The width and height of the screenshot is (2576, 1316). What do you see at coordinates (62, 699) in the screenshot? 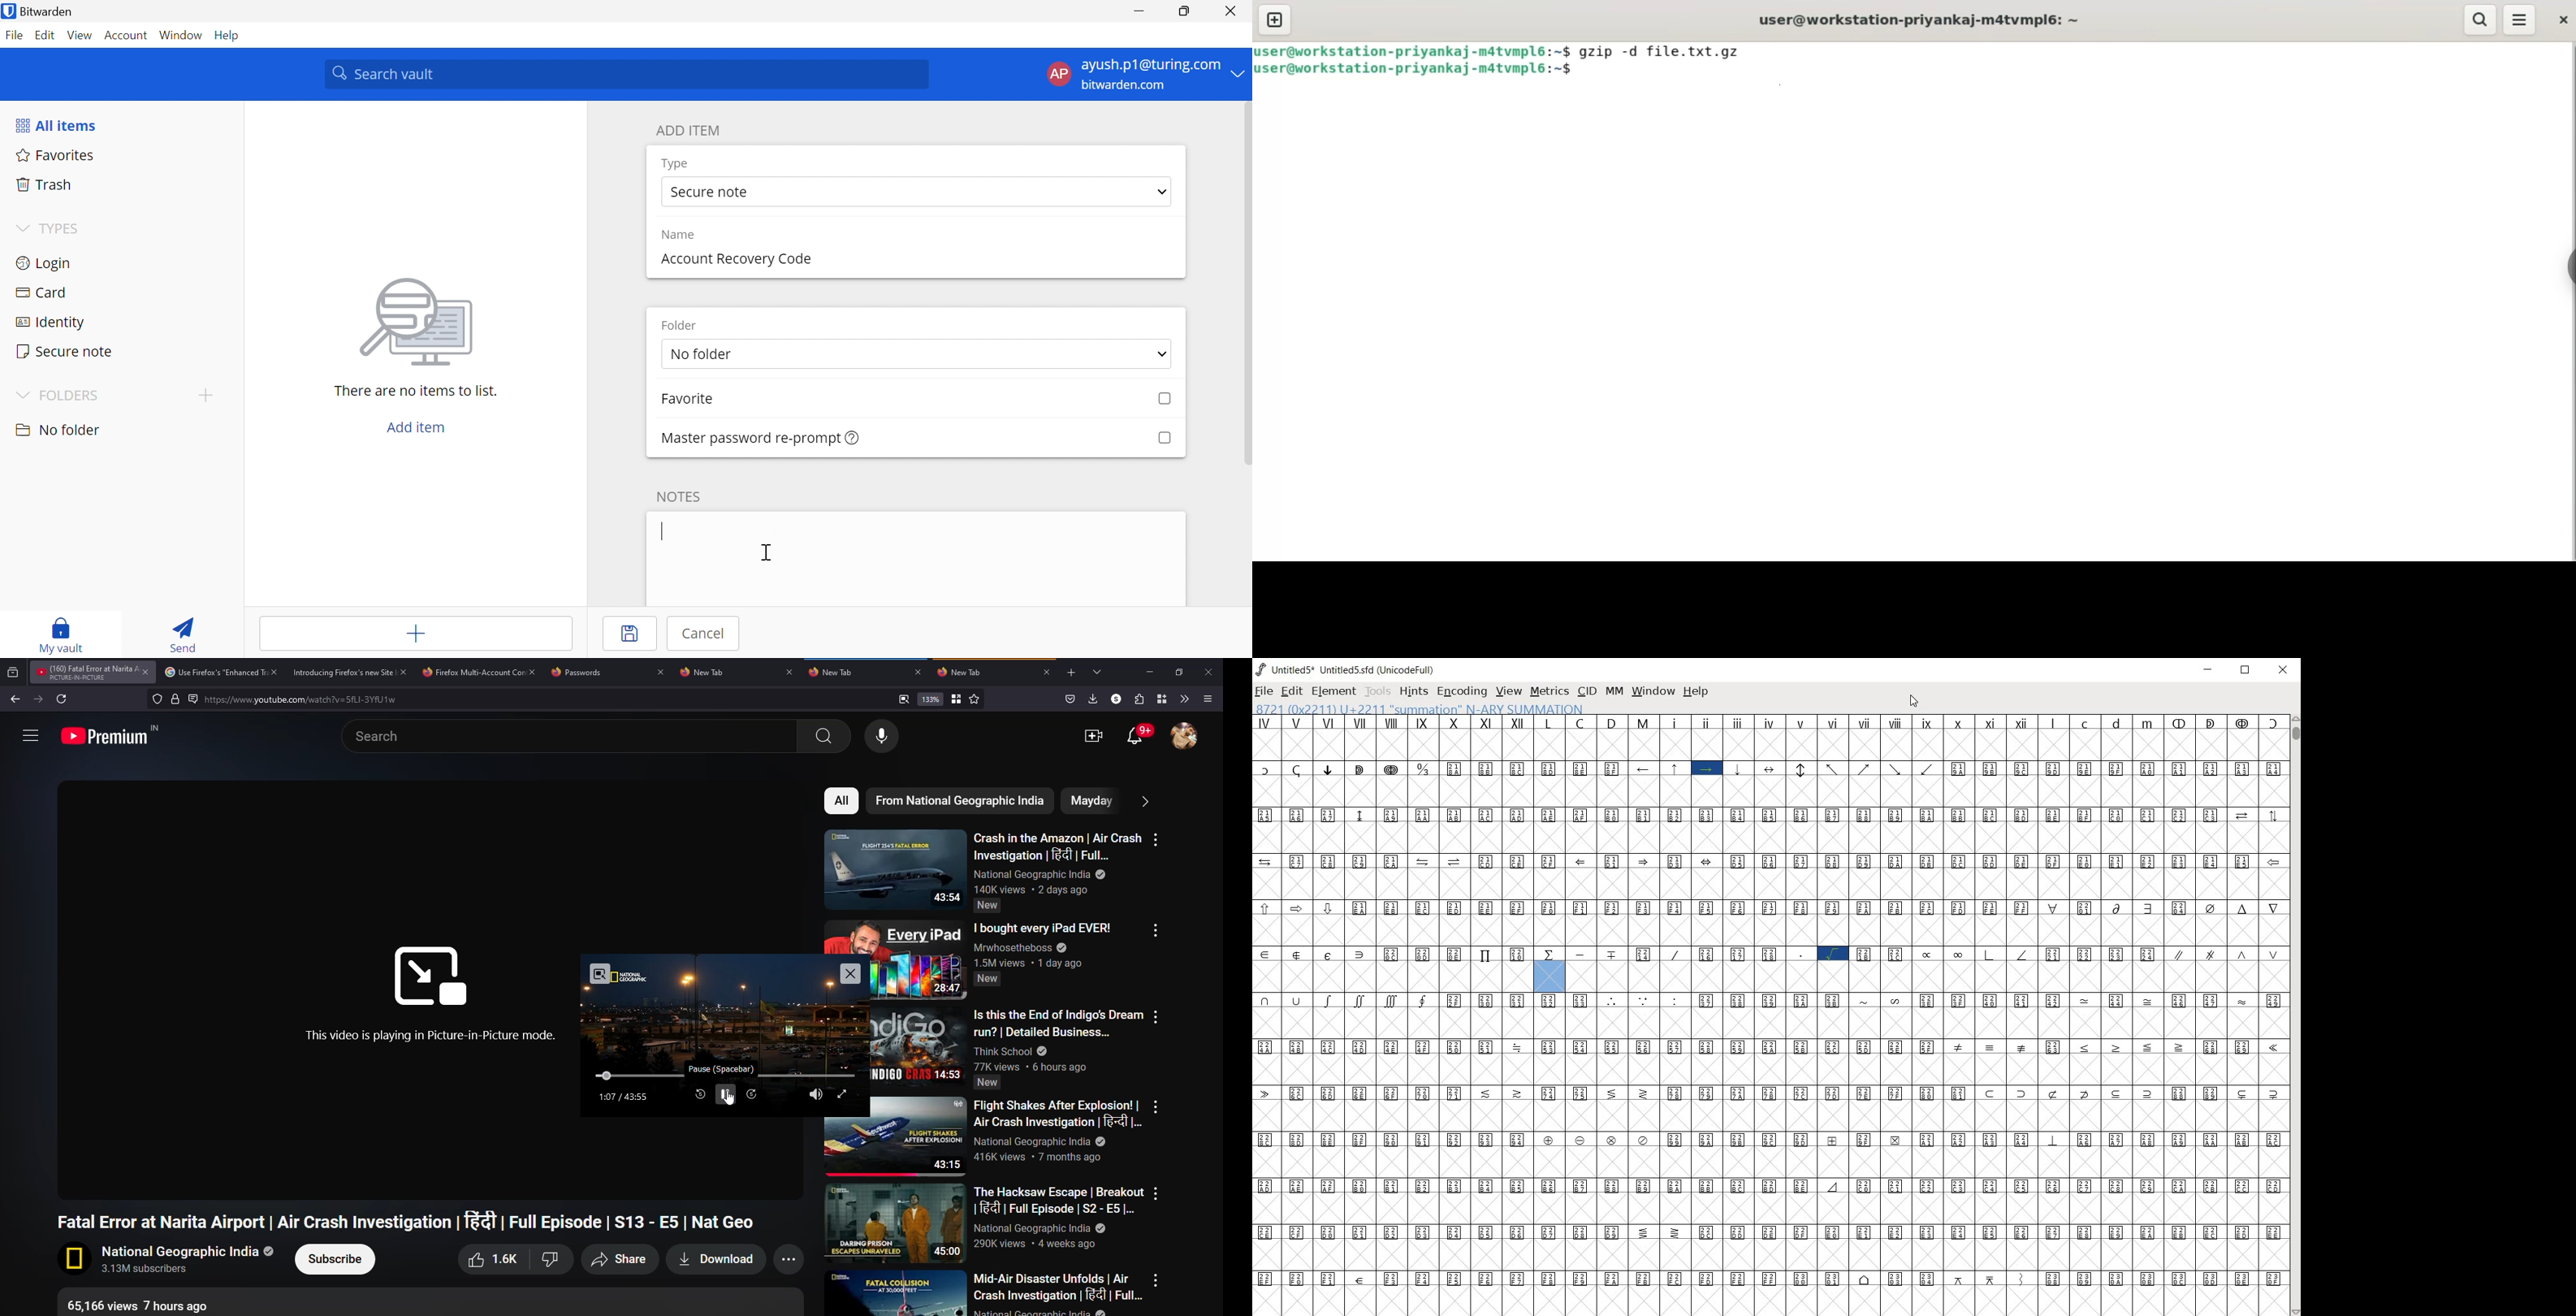
I see `refresh` at bounding box center [62, 699].